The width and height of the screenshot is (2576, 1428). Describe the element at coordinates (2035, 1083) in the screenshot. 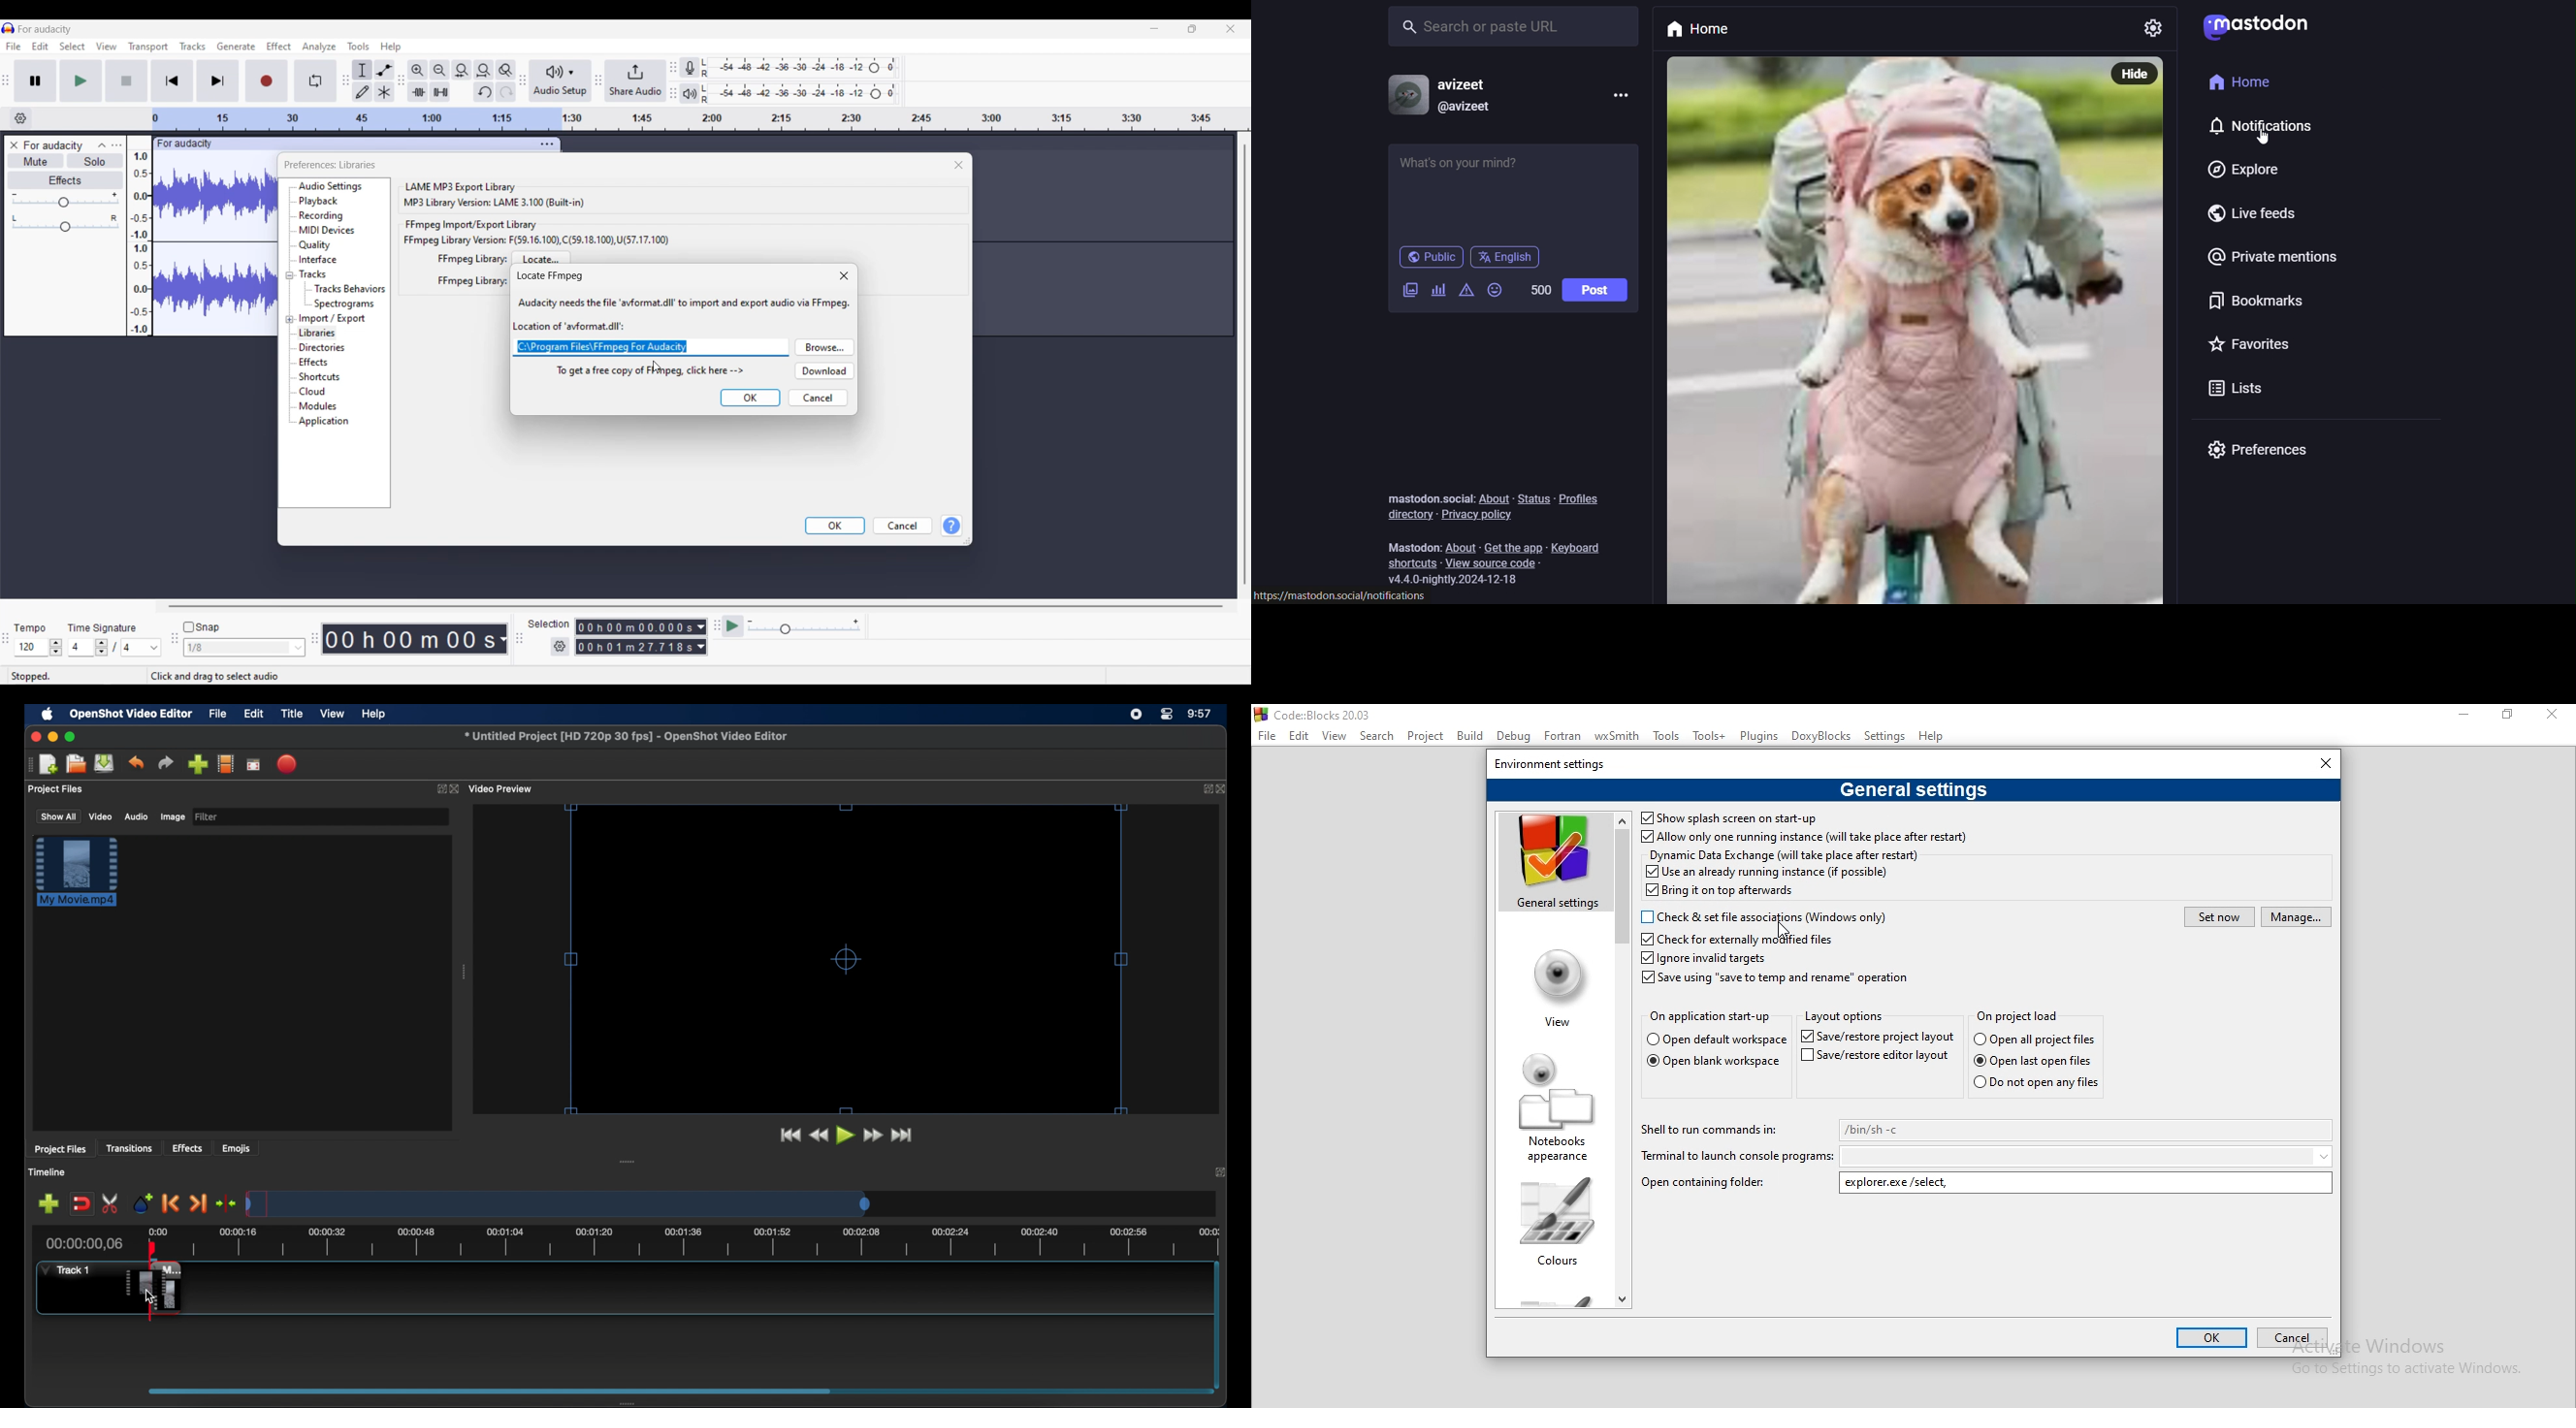

I see `Do not open any files` at that location.